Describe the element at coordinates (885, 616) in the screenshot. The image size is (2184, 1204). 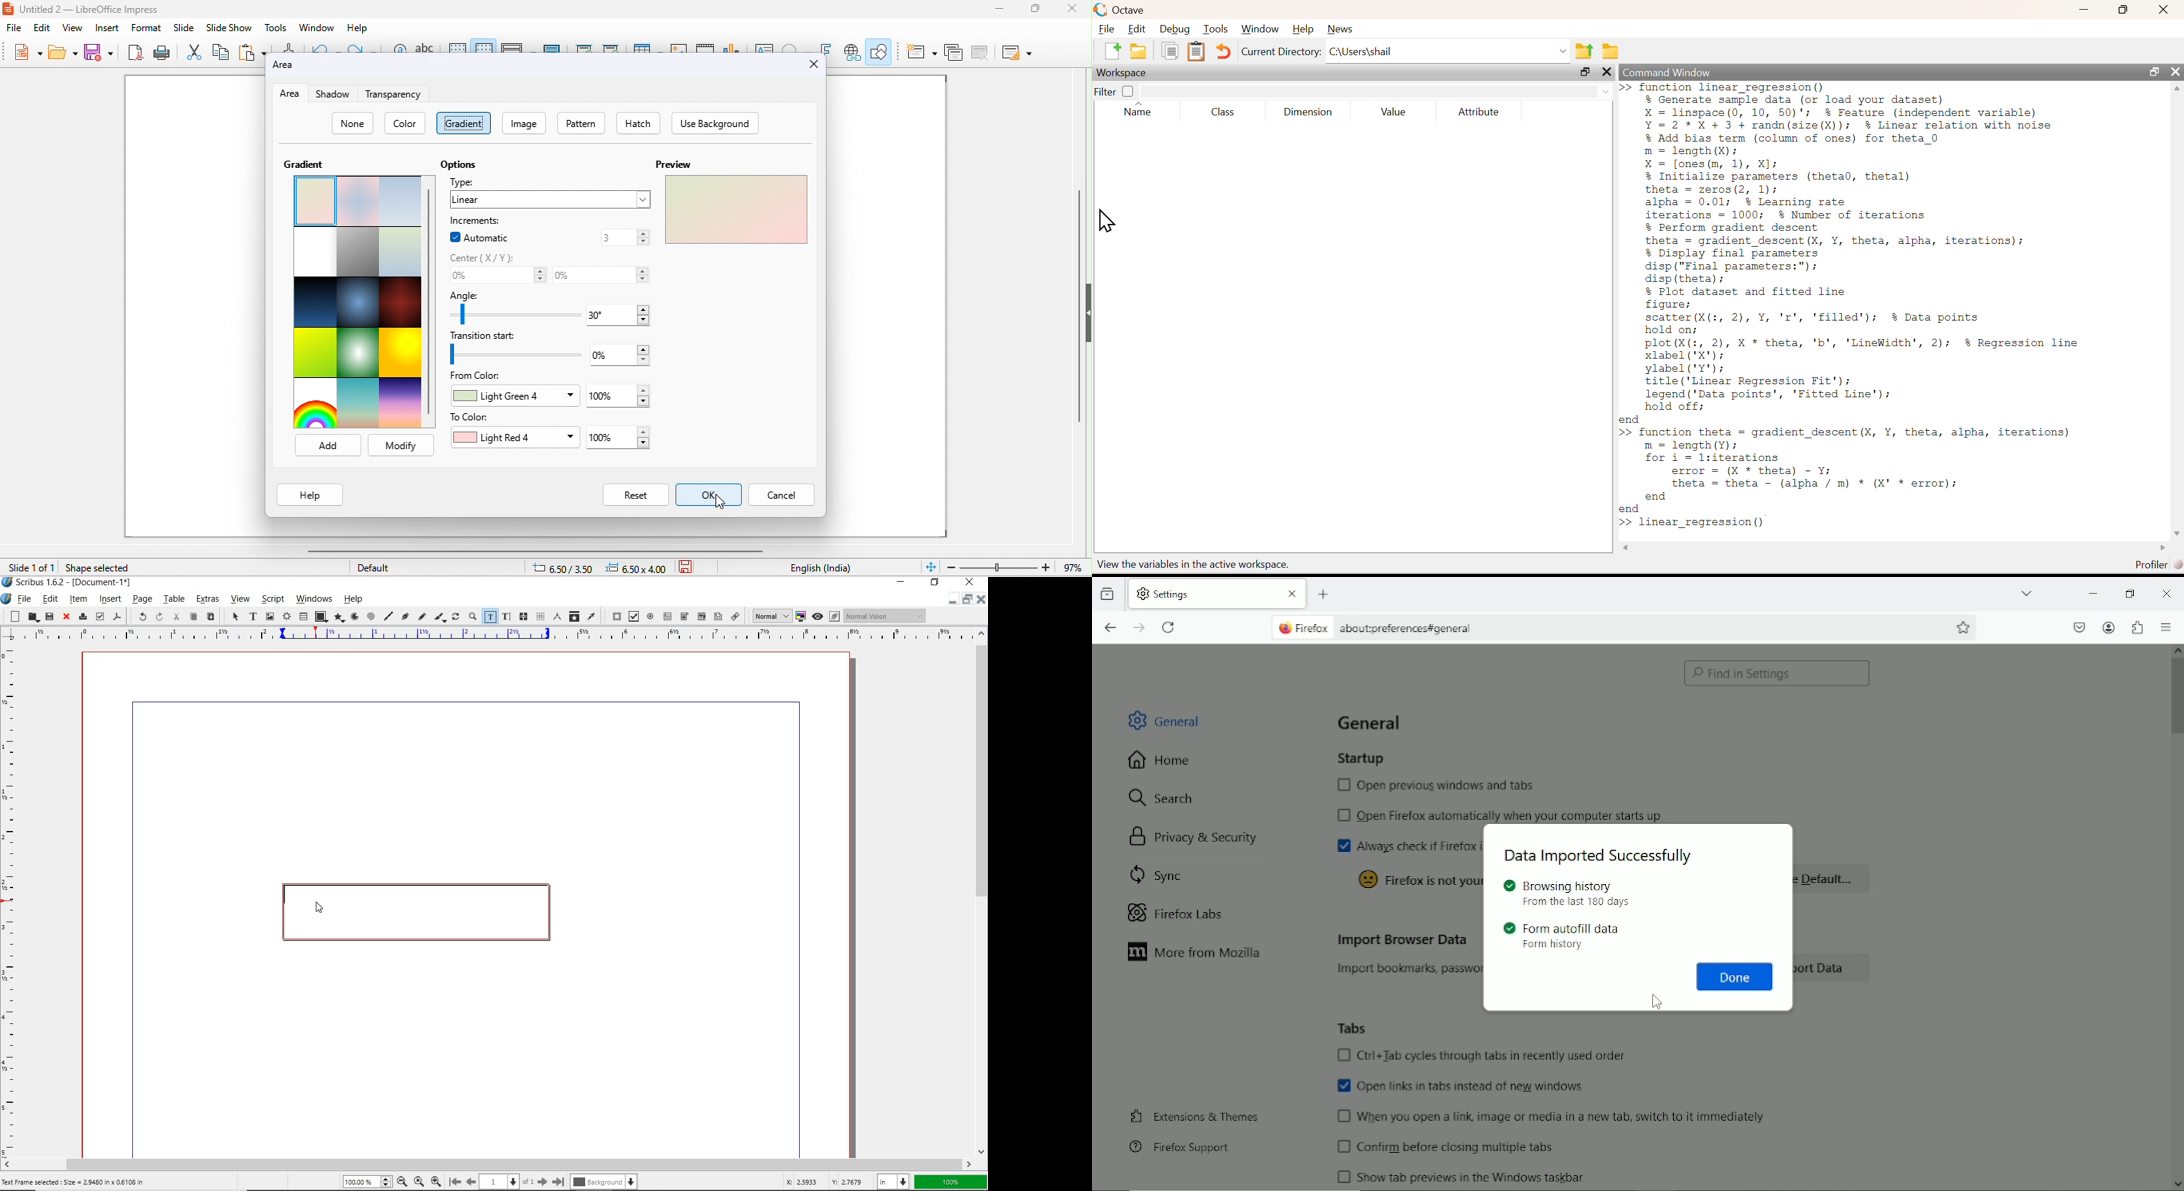
I see `Normal vision` at that location.